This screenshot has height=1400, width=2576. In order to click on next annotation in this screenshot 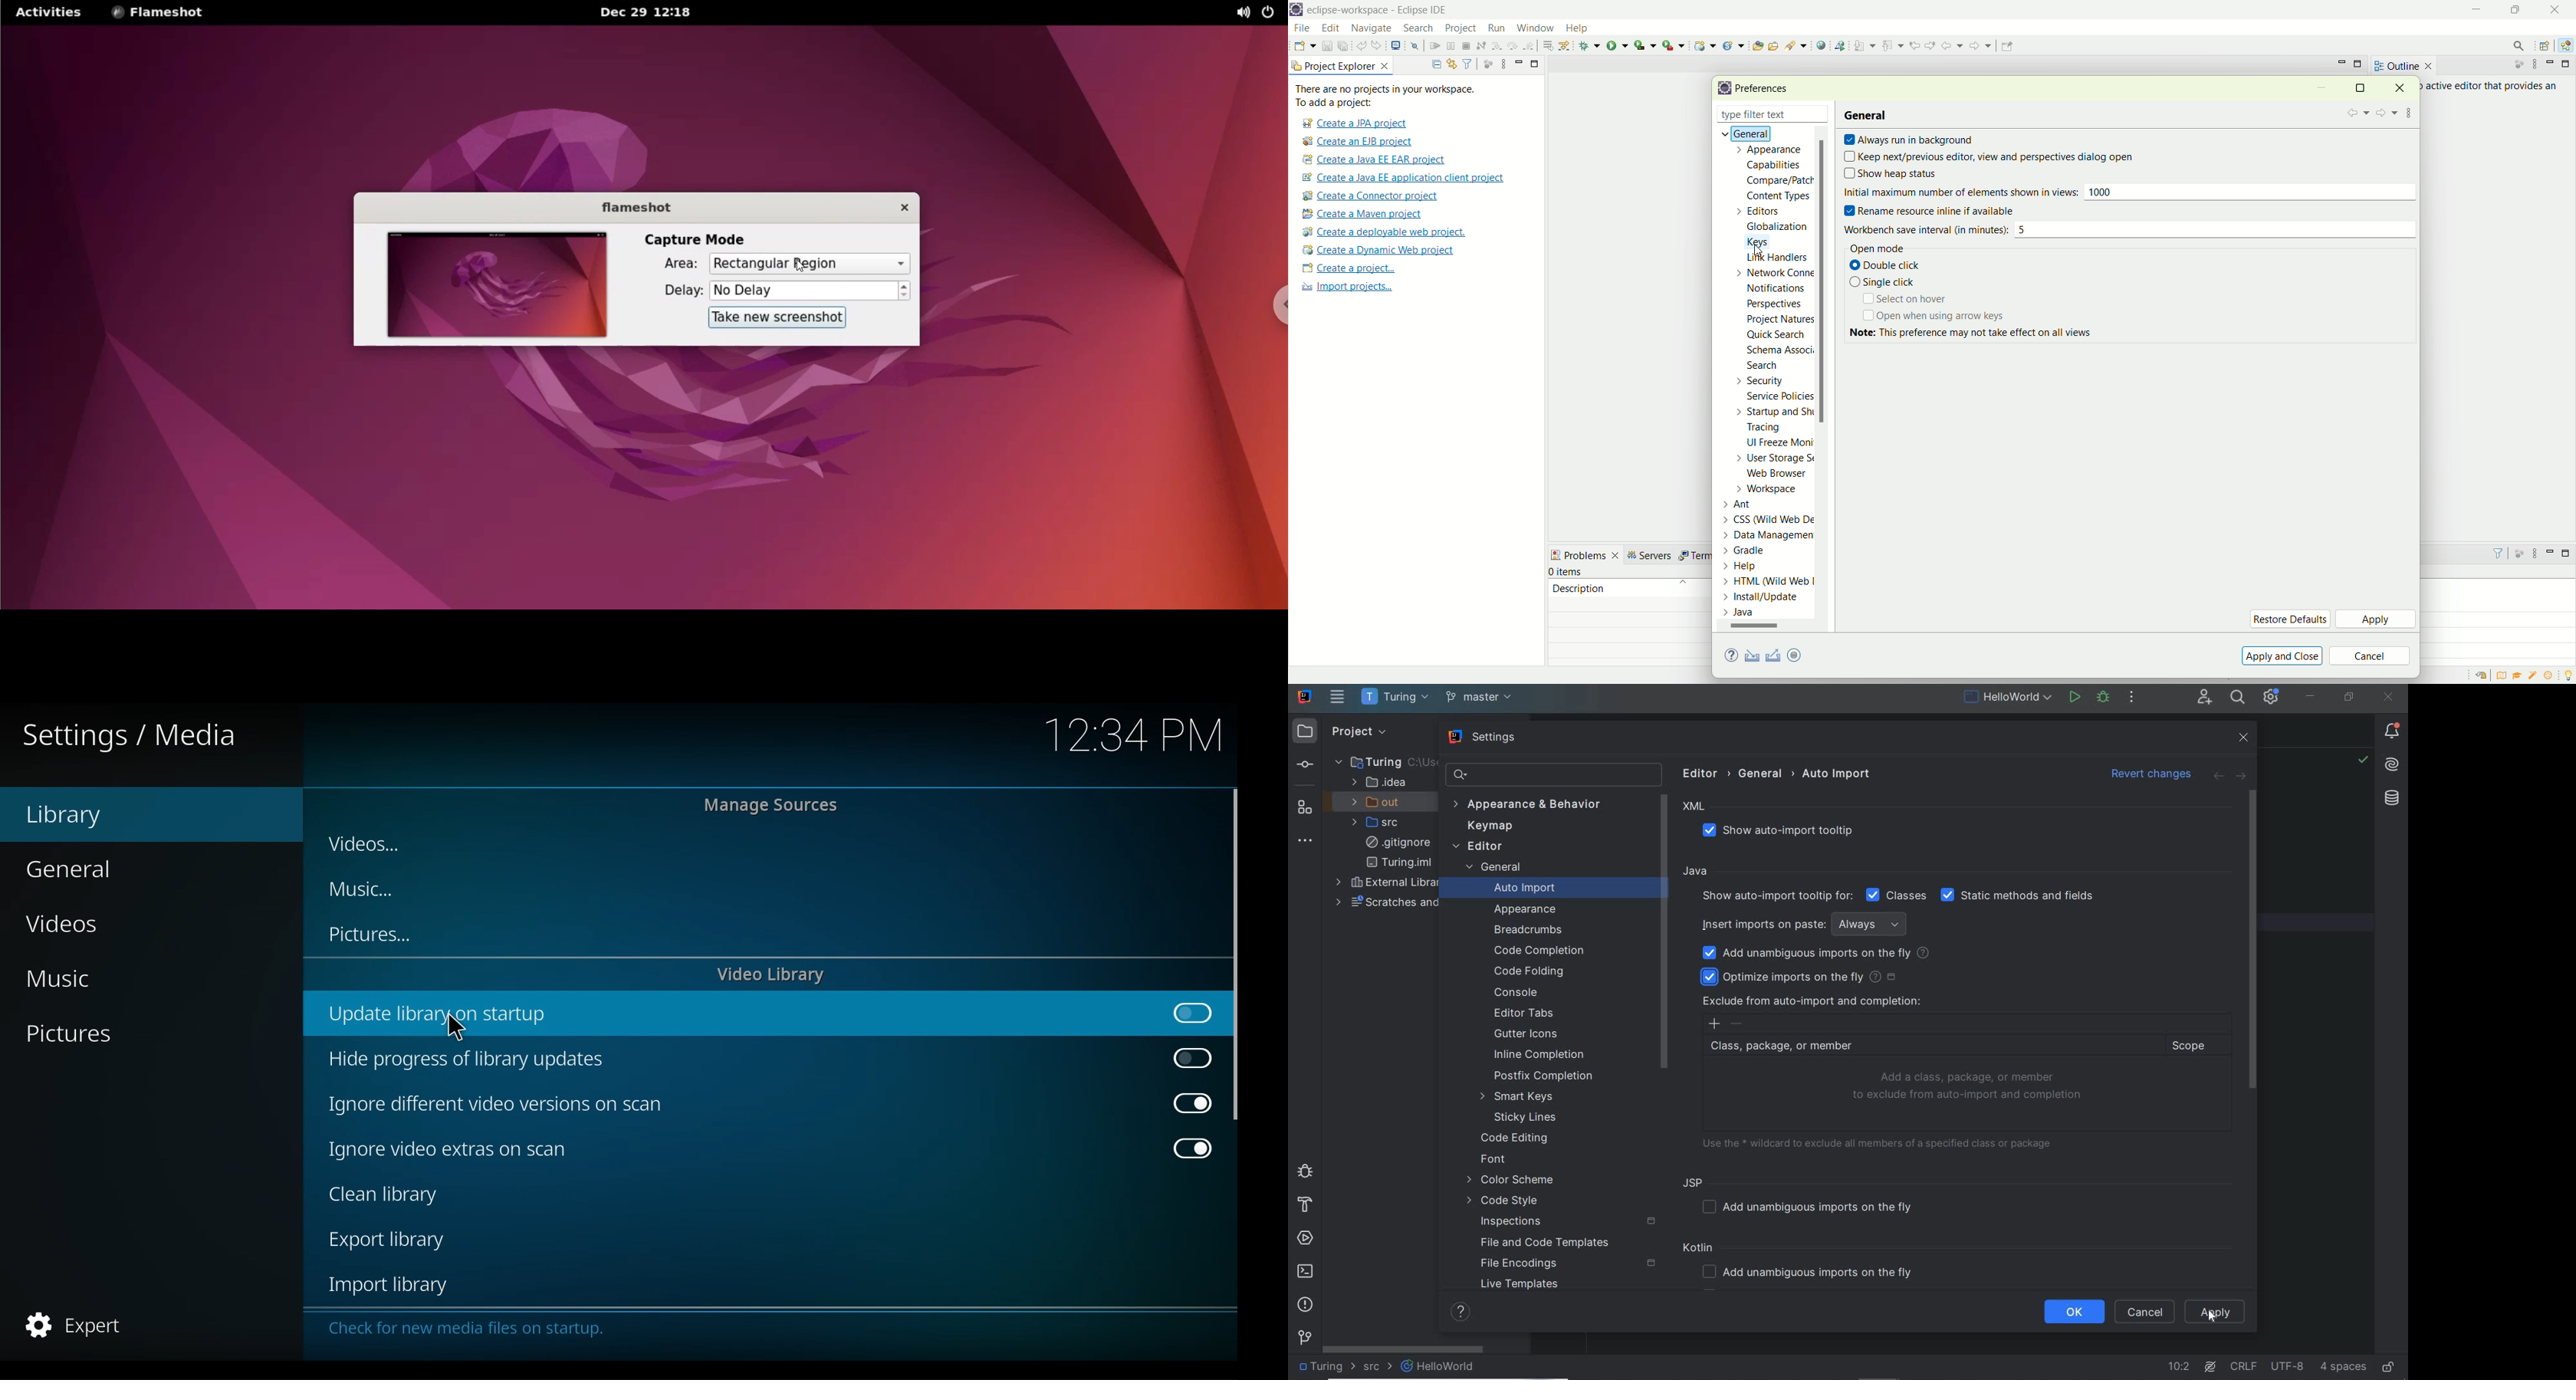, I will do `click(1865, 45)`.